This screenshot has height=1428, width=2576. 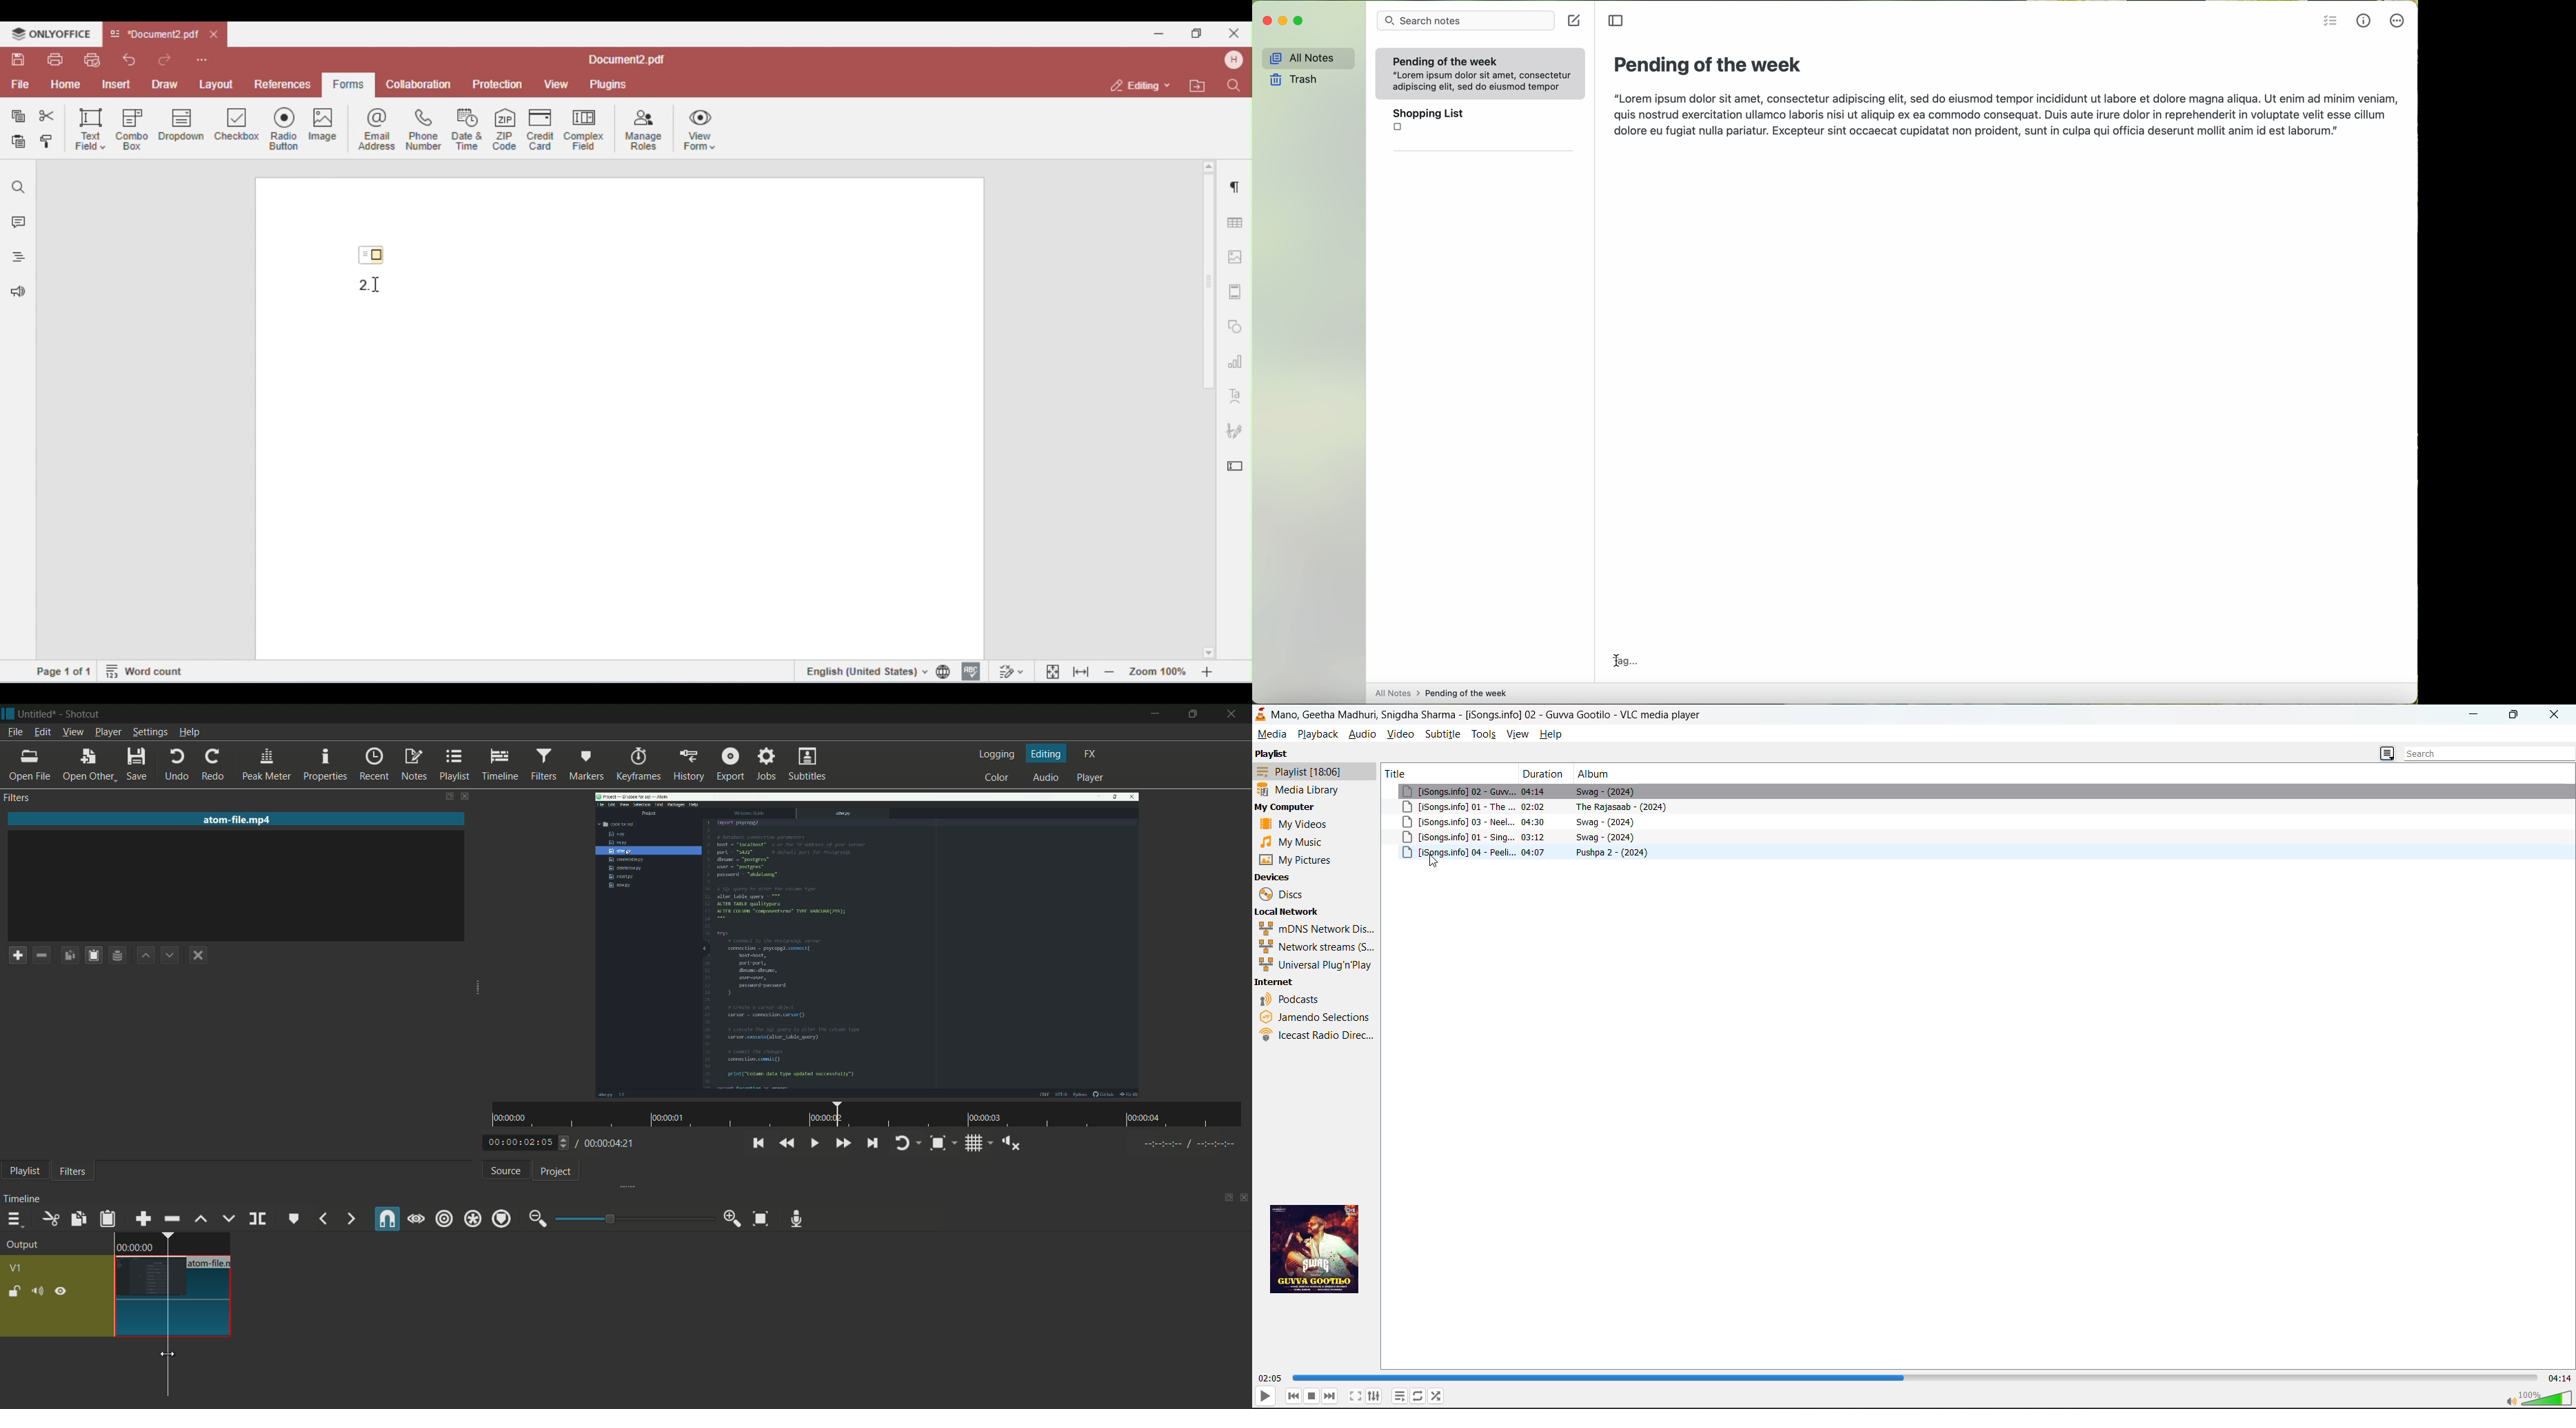 What do you see at coordinates (172, 1219) in the screenshot?
I see `ripple delete` at bounding box center [172, 1219].